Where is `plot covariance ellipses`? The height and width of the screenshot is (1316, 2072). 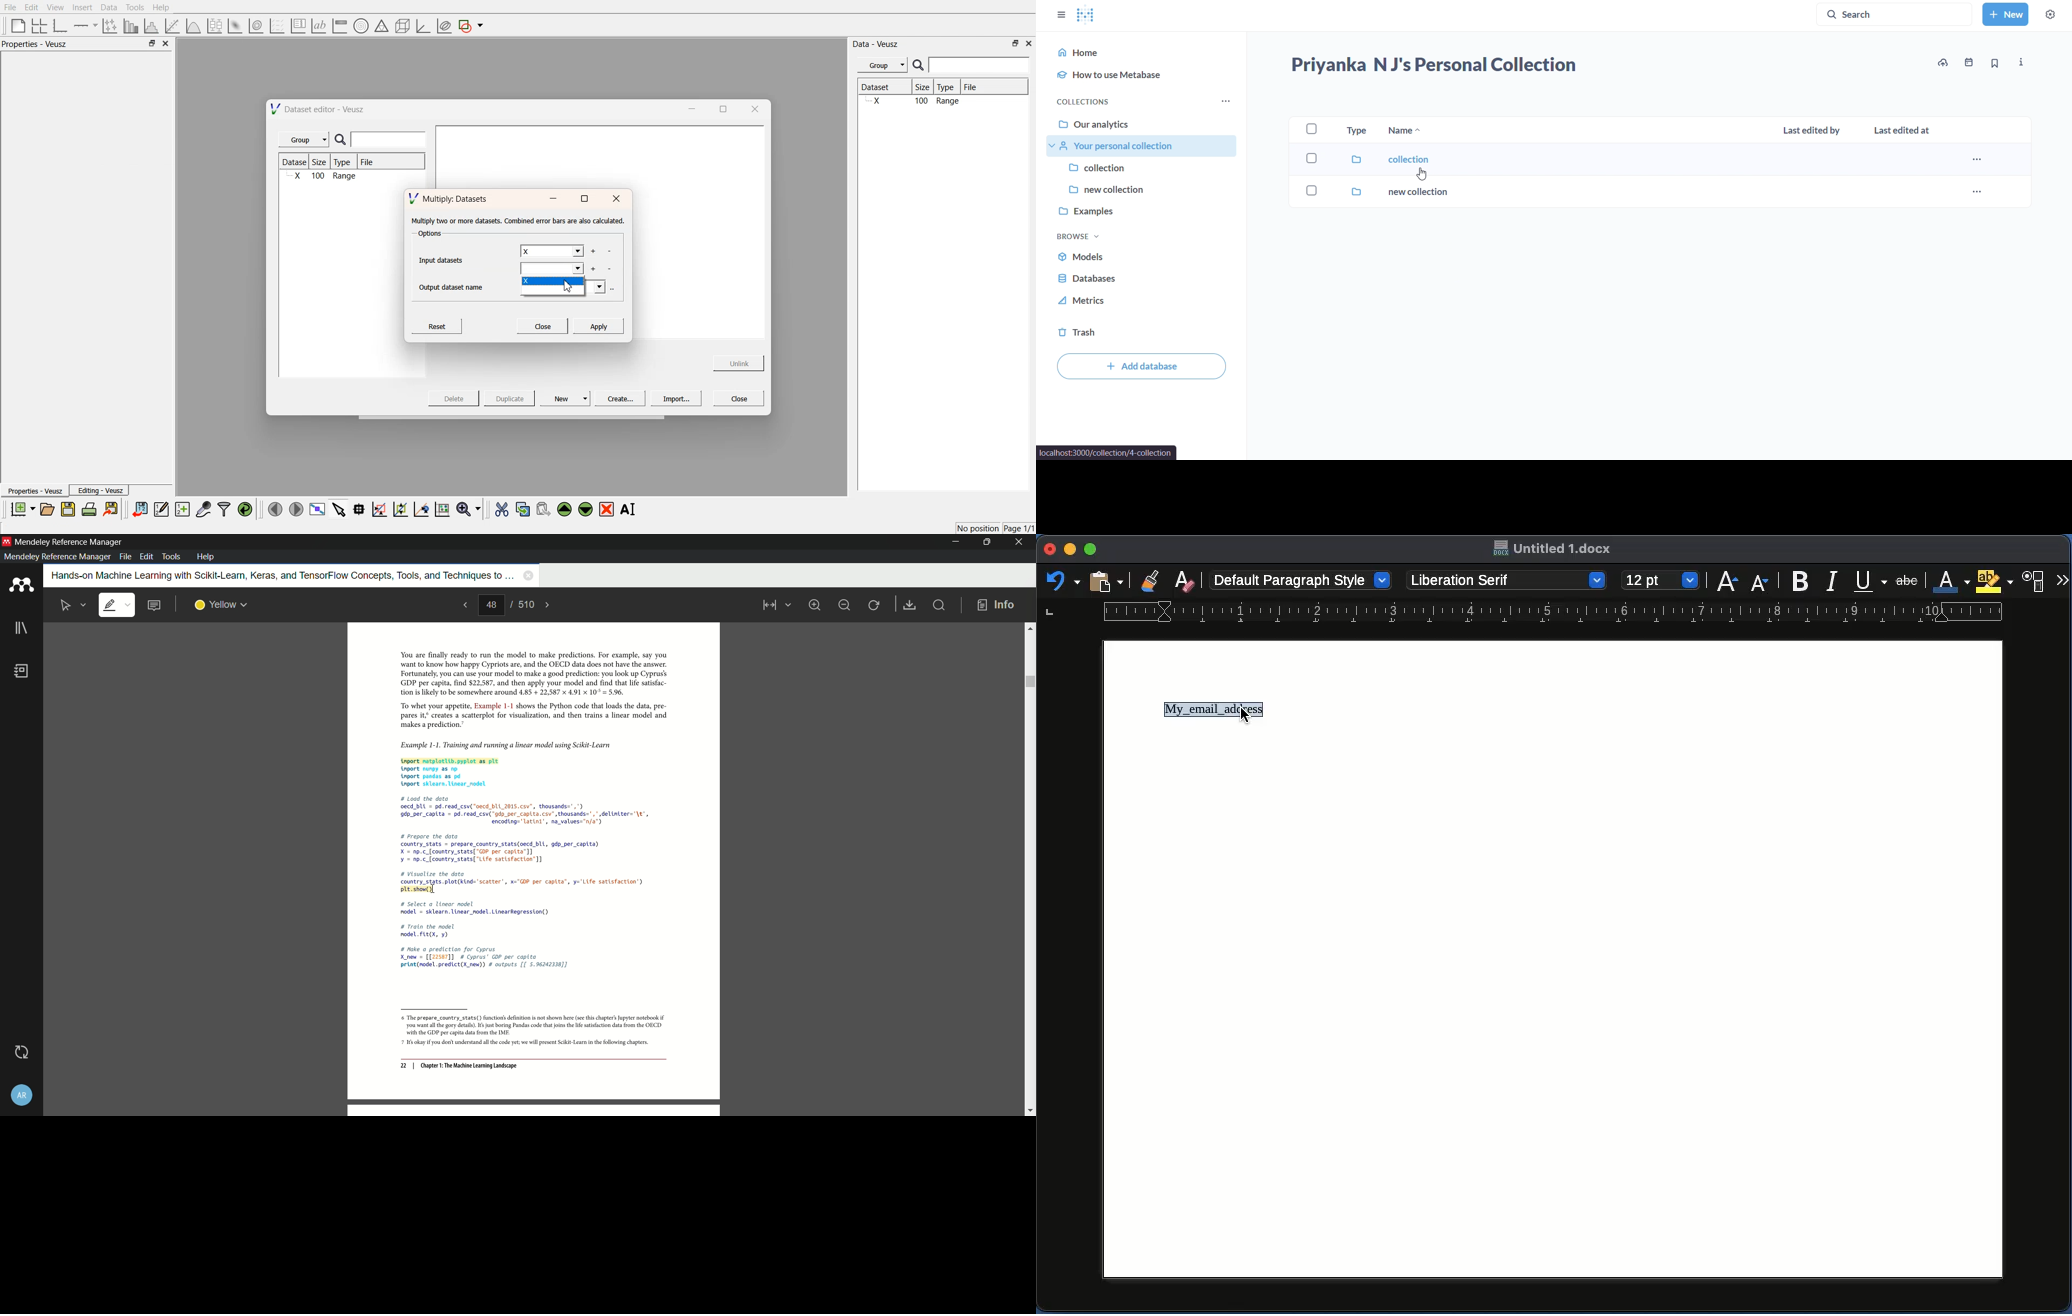 plot covariance ellipses is located at coordinates (444, 26).